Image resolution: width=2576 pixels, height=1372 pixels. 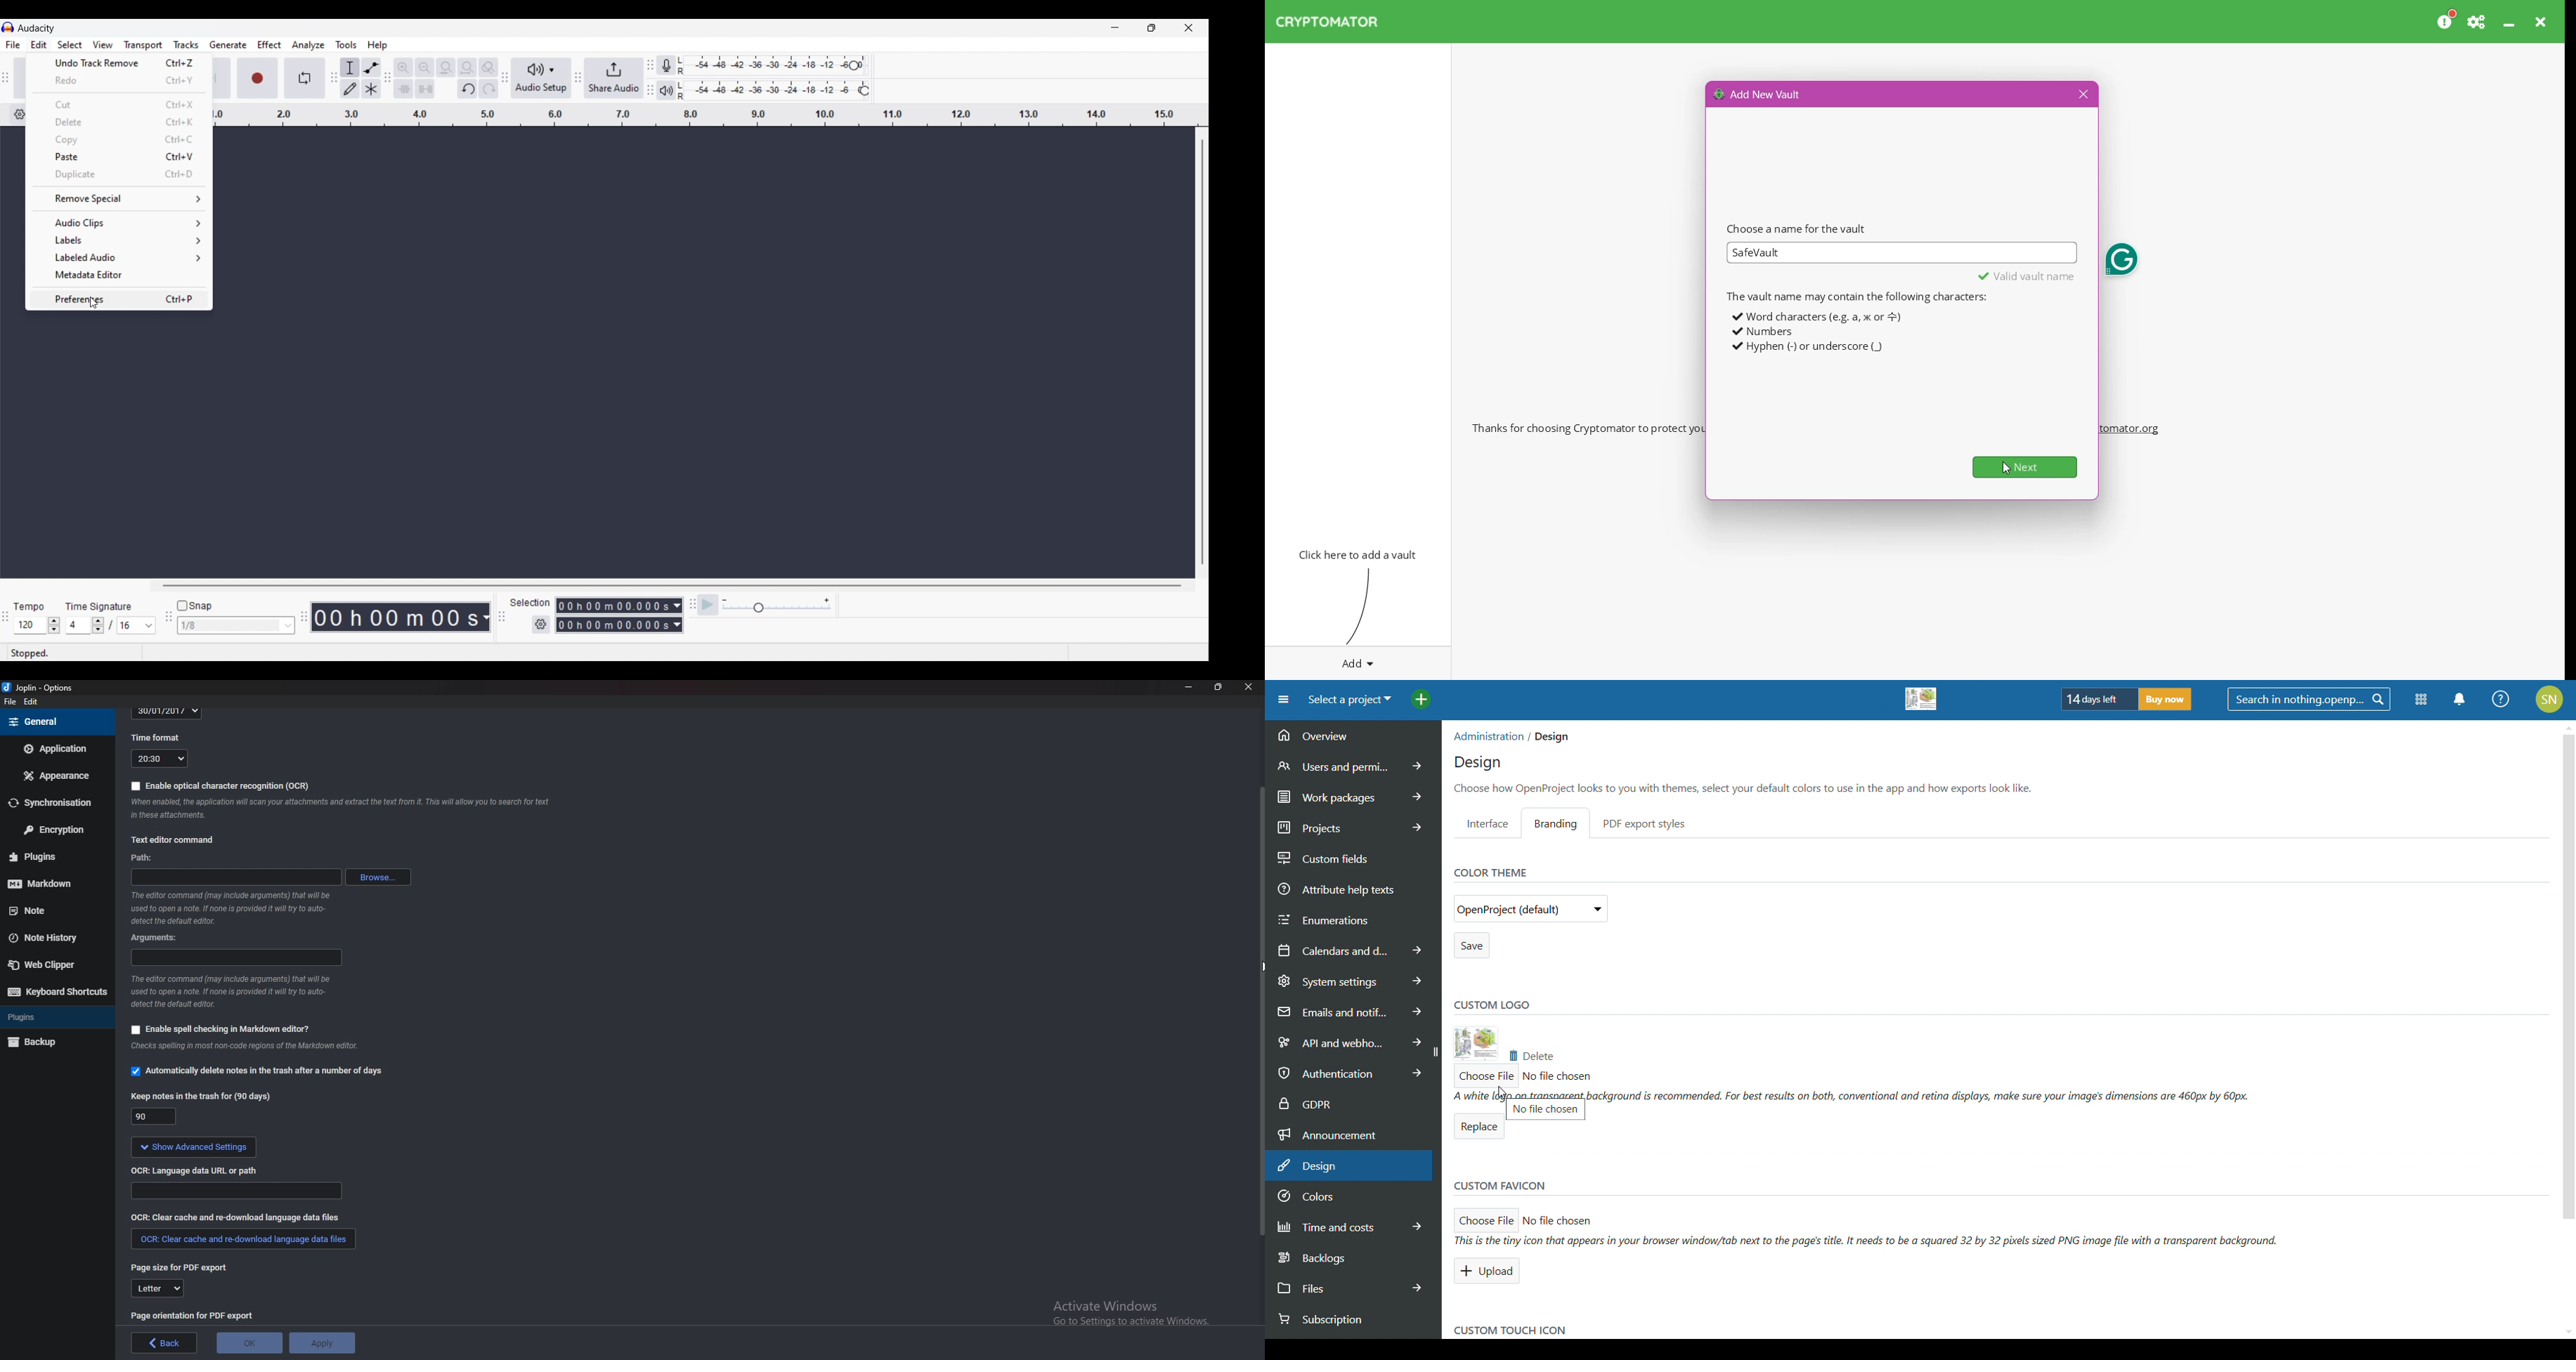 What do you see at coordinates (144, 45) in the screenshot?
I see `Transport menu` at bounding box center [144, 45].